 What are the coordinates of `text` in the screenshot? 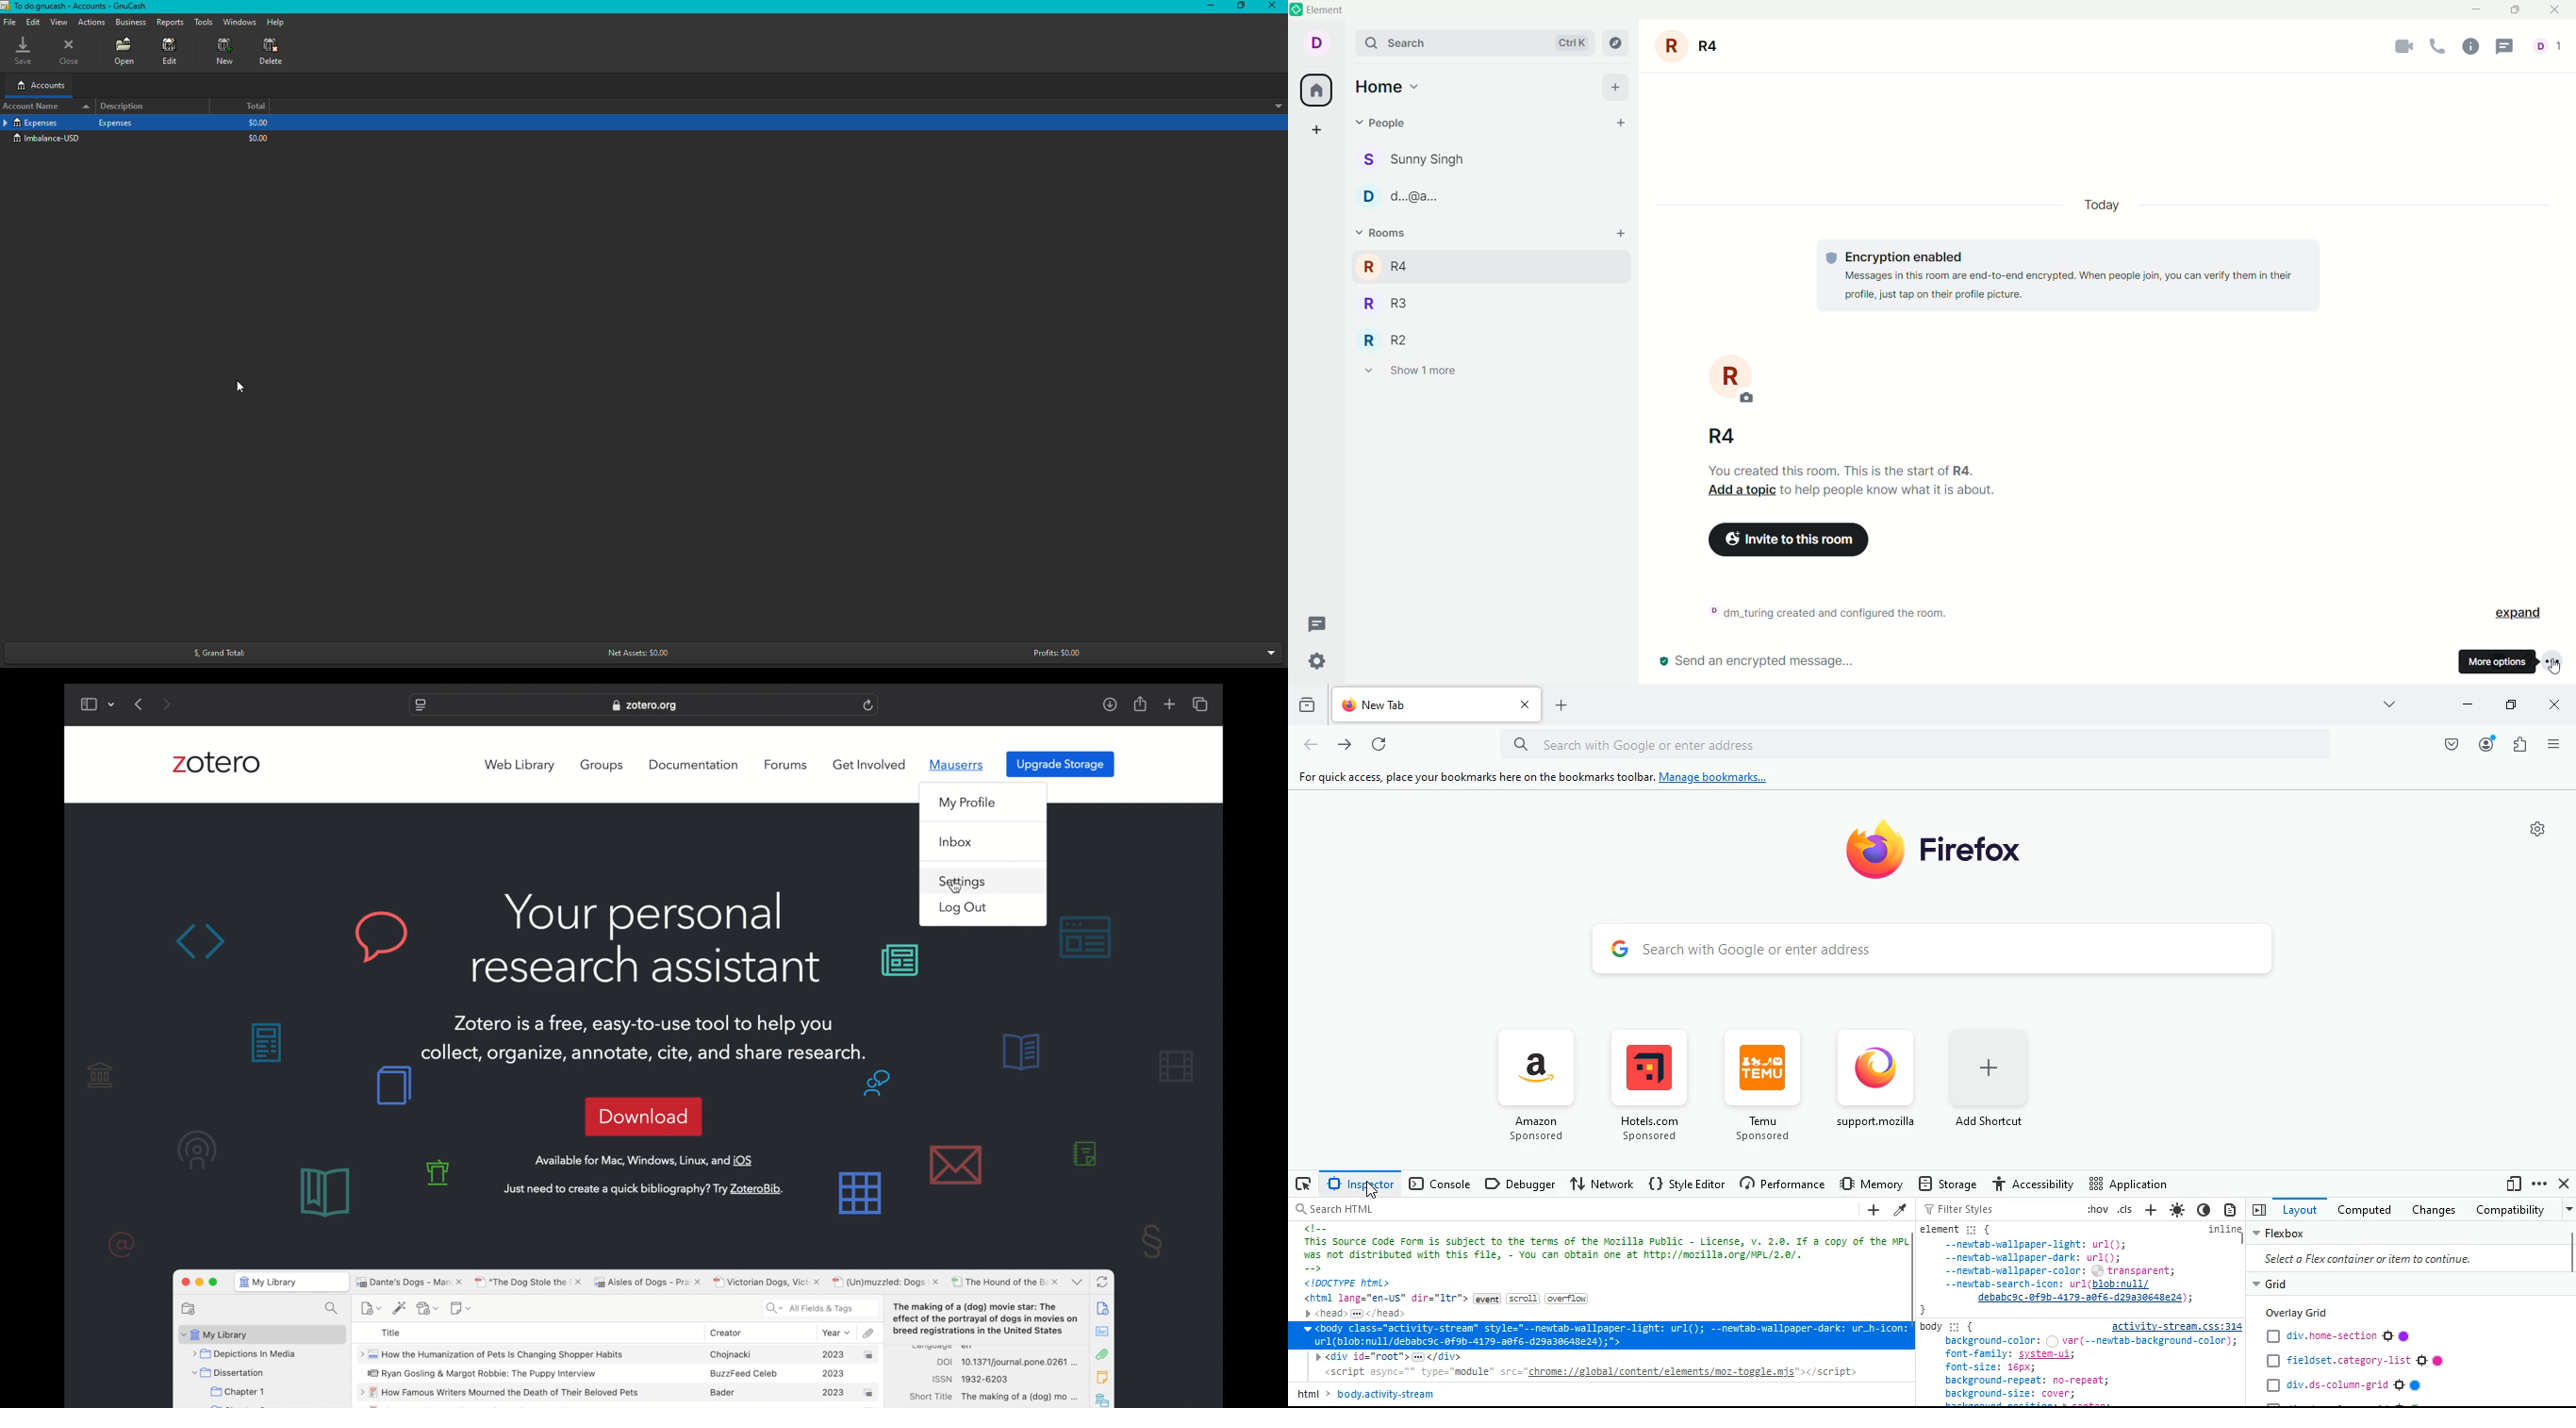 It's located at (2074, 276).